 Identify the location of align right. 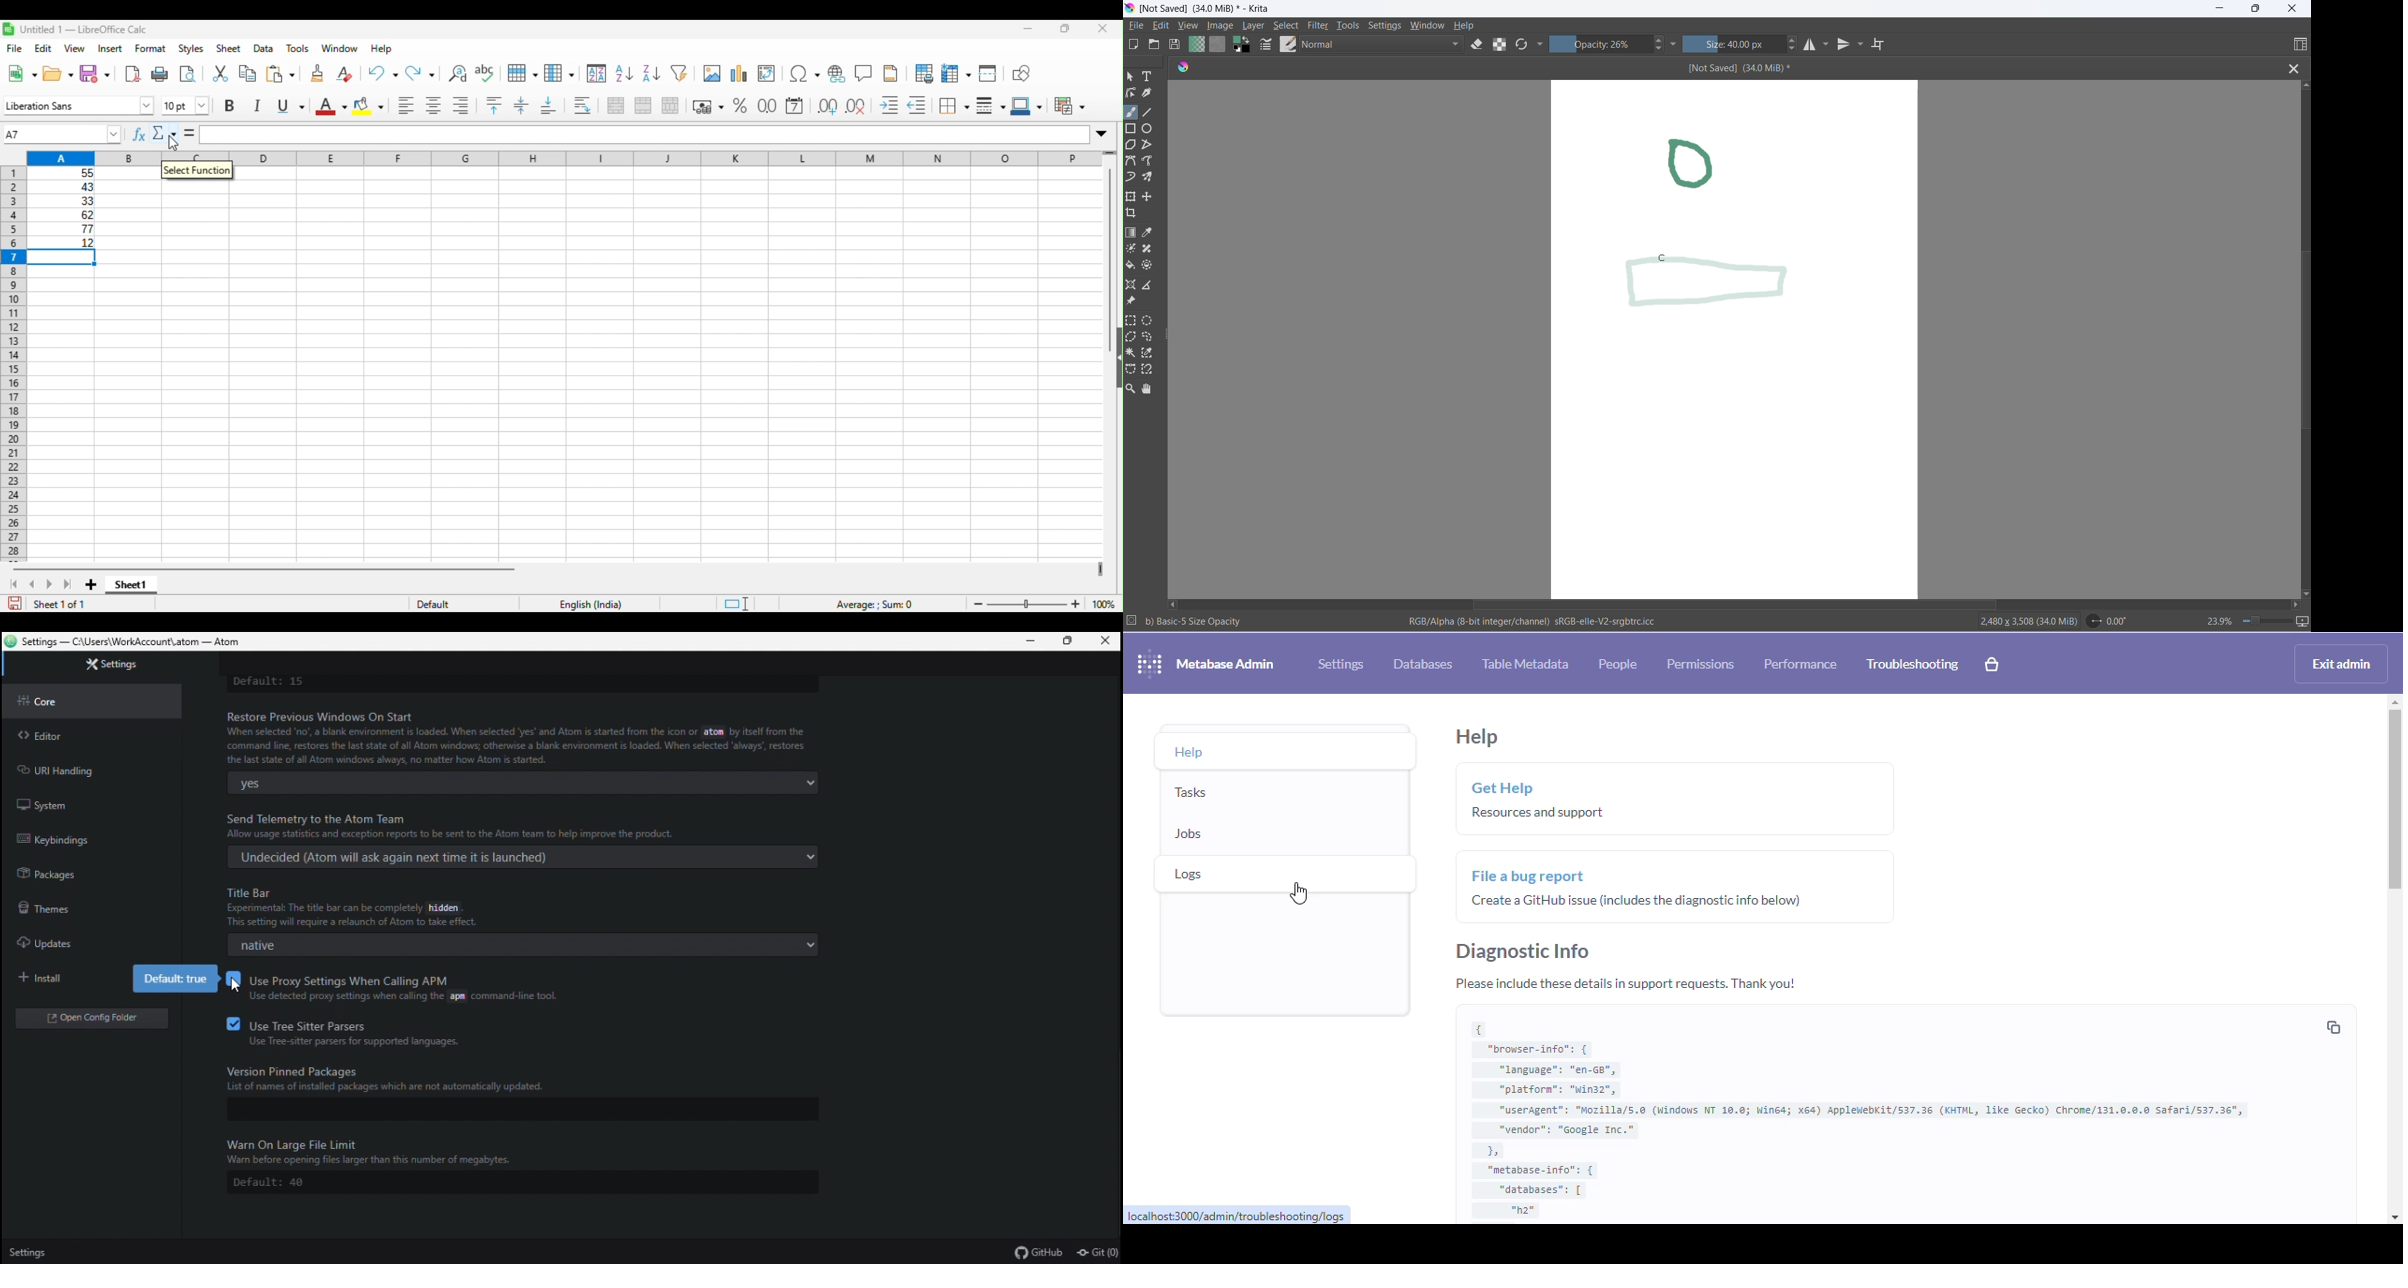
(462, 106).